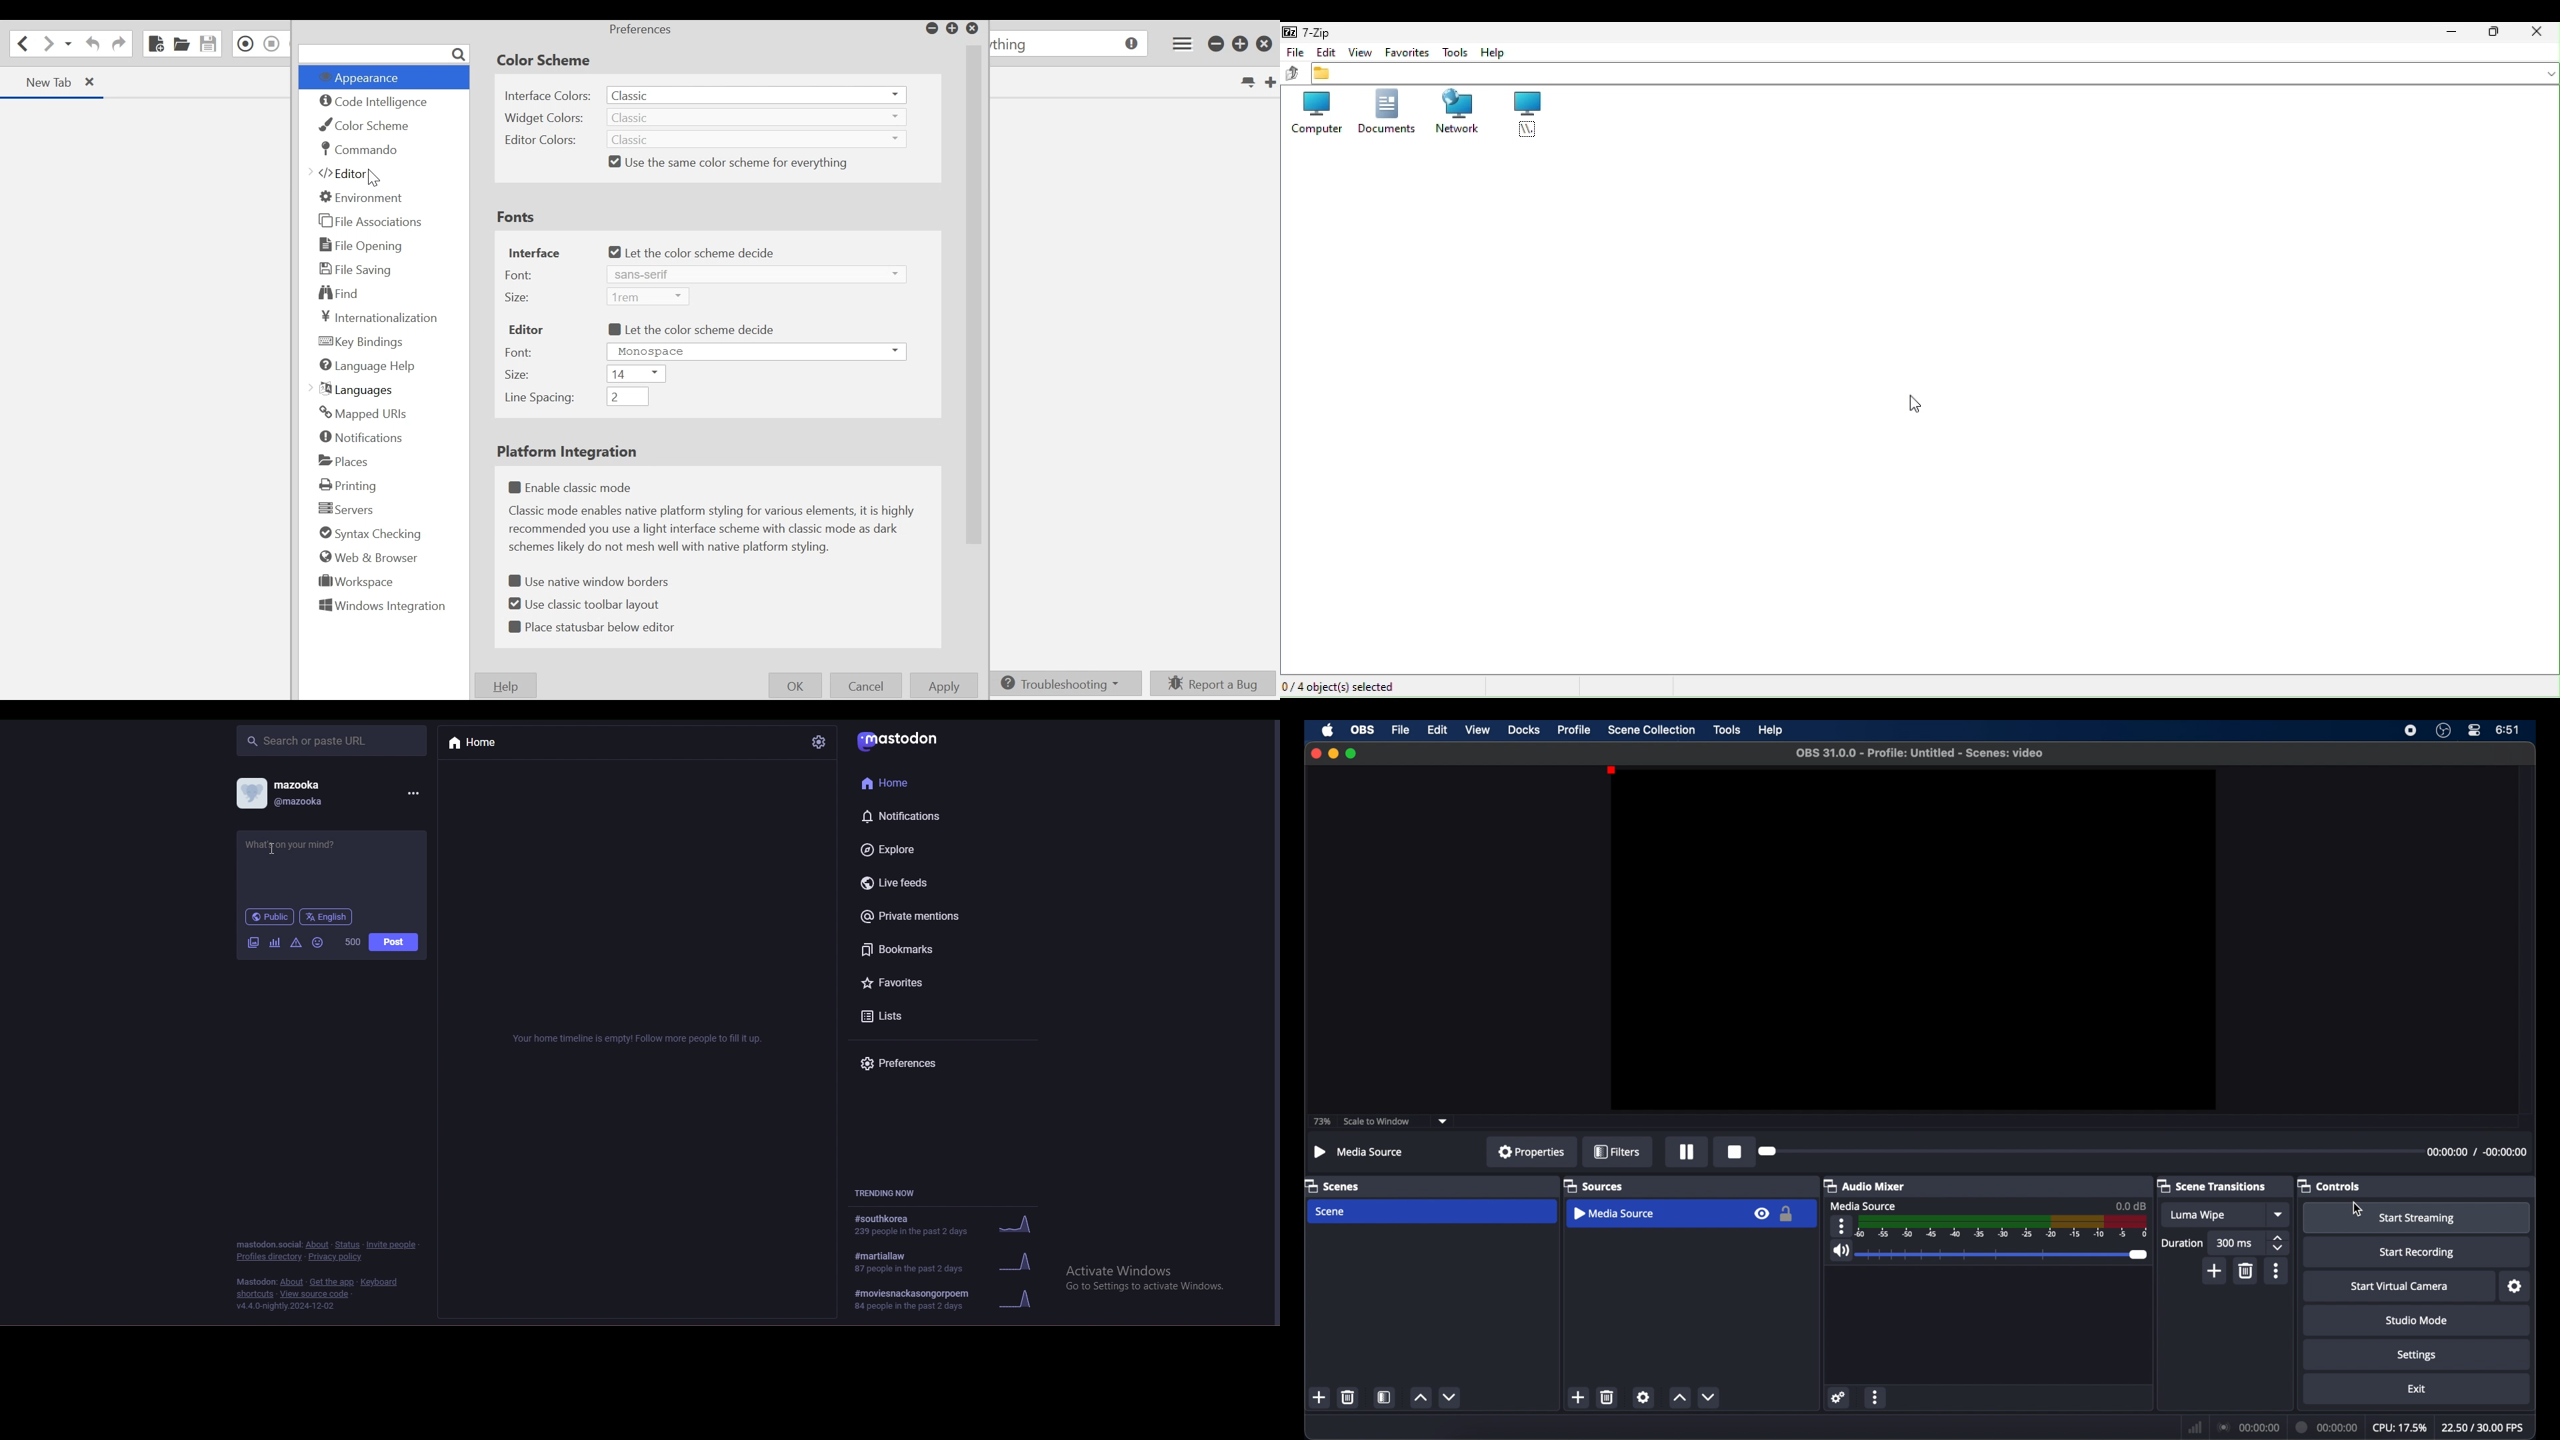  What do you see at coordinates (394, 943) in the screenshot?
I see `post` at bounding box center [394, 943].